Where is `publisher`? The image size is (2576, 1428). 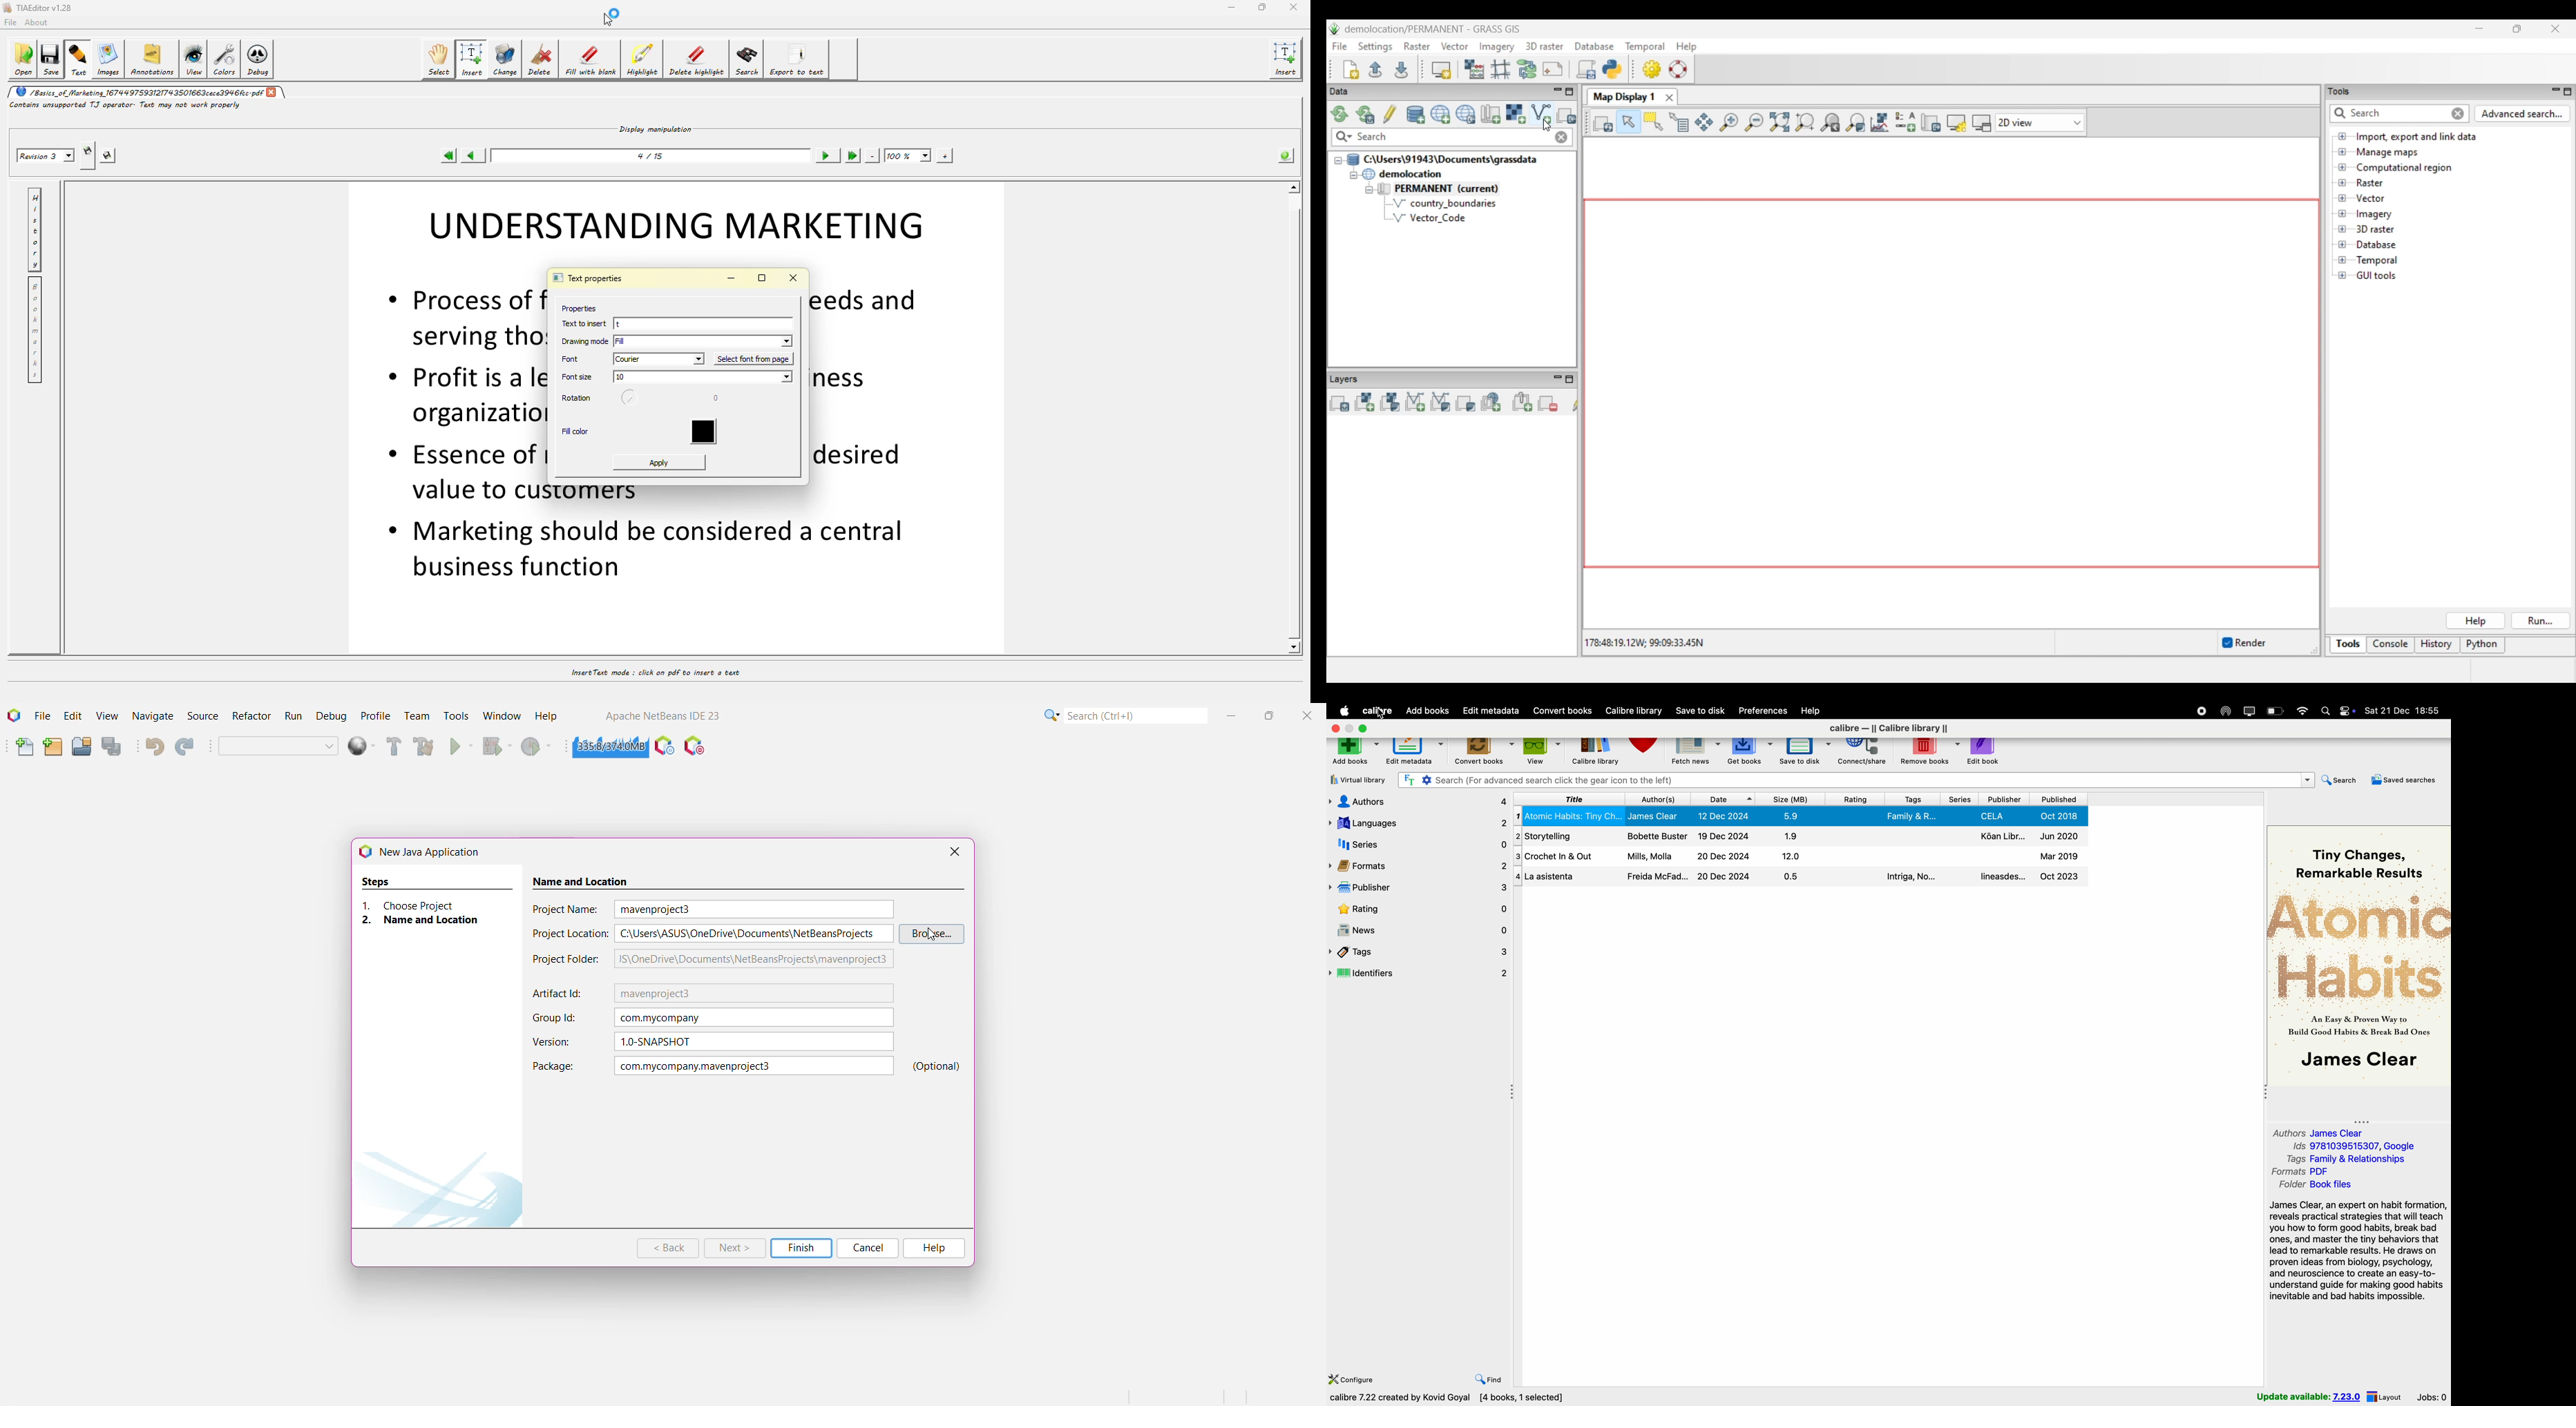
publisher is located at coordinates (2005, 799).